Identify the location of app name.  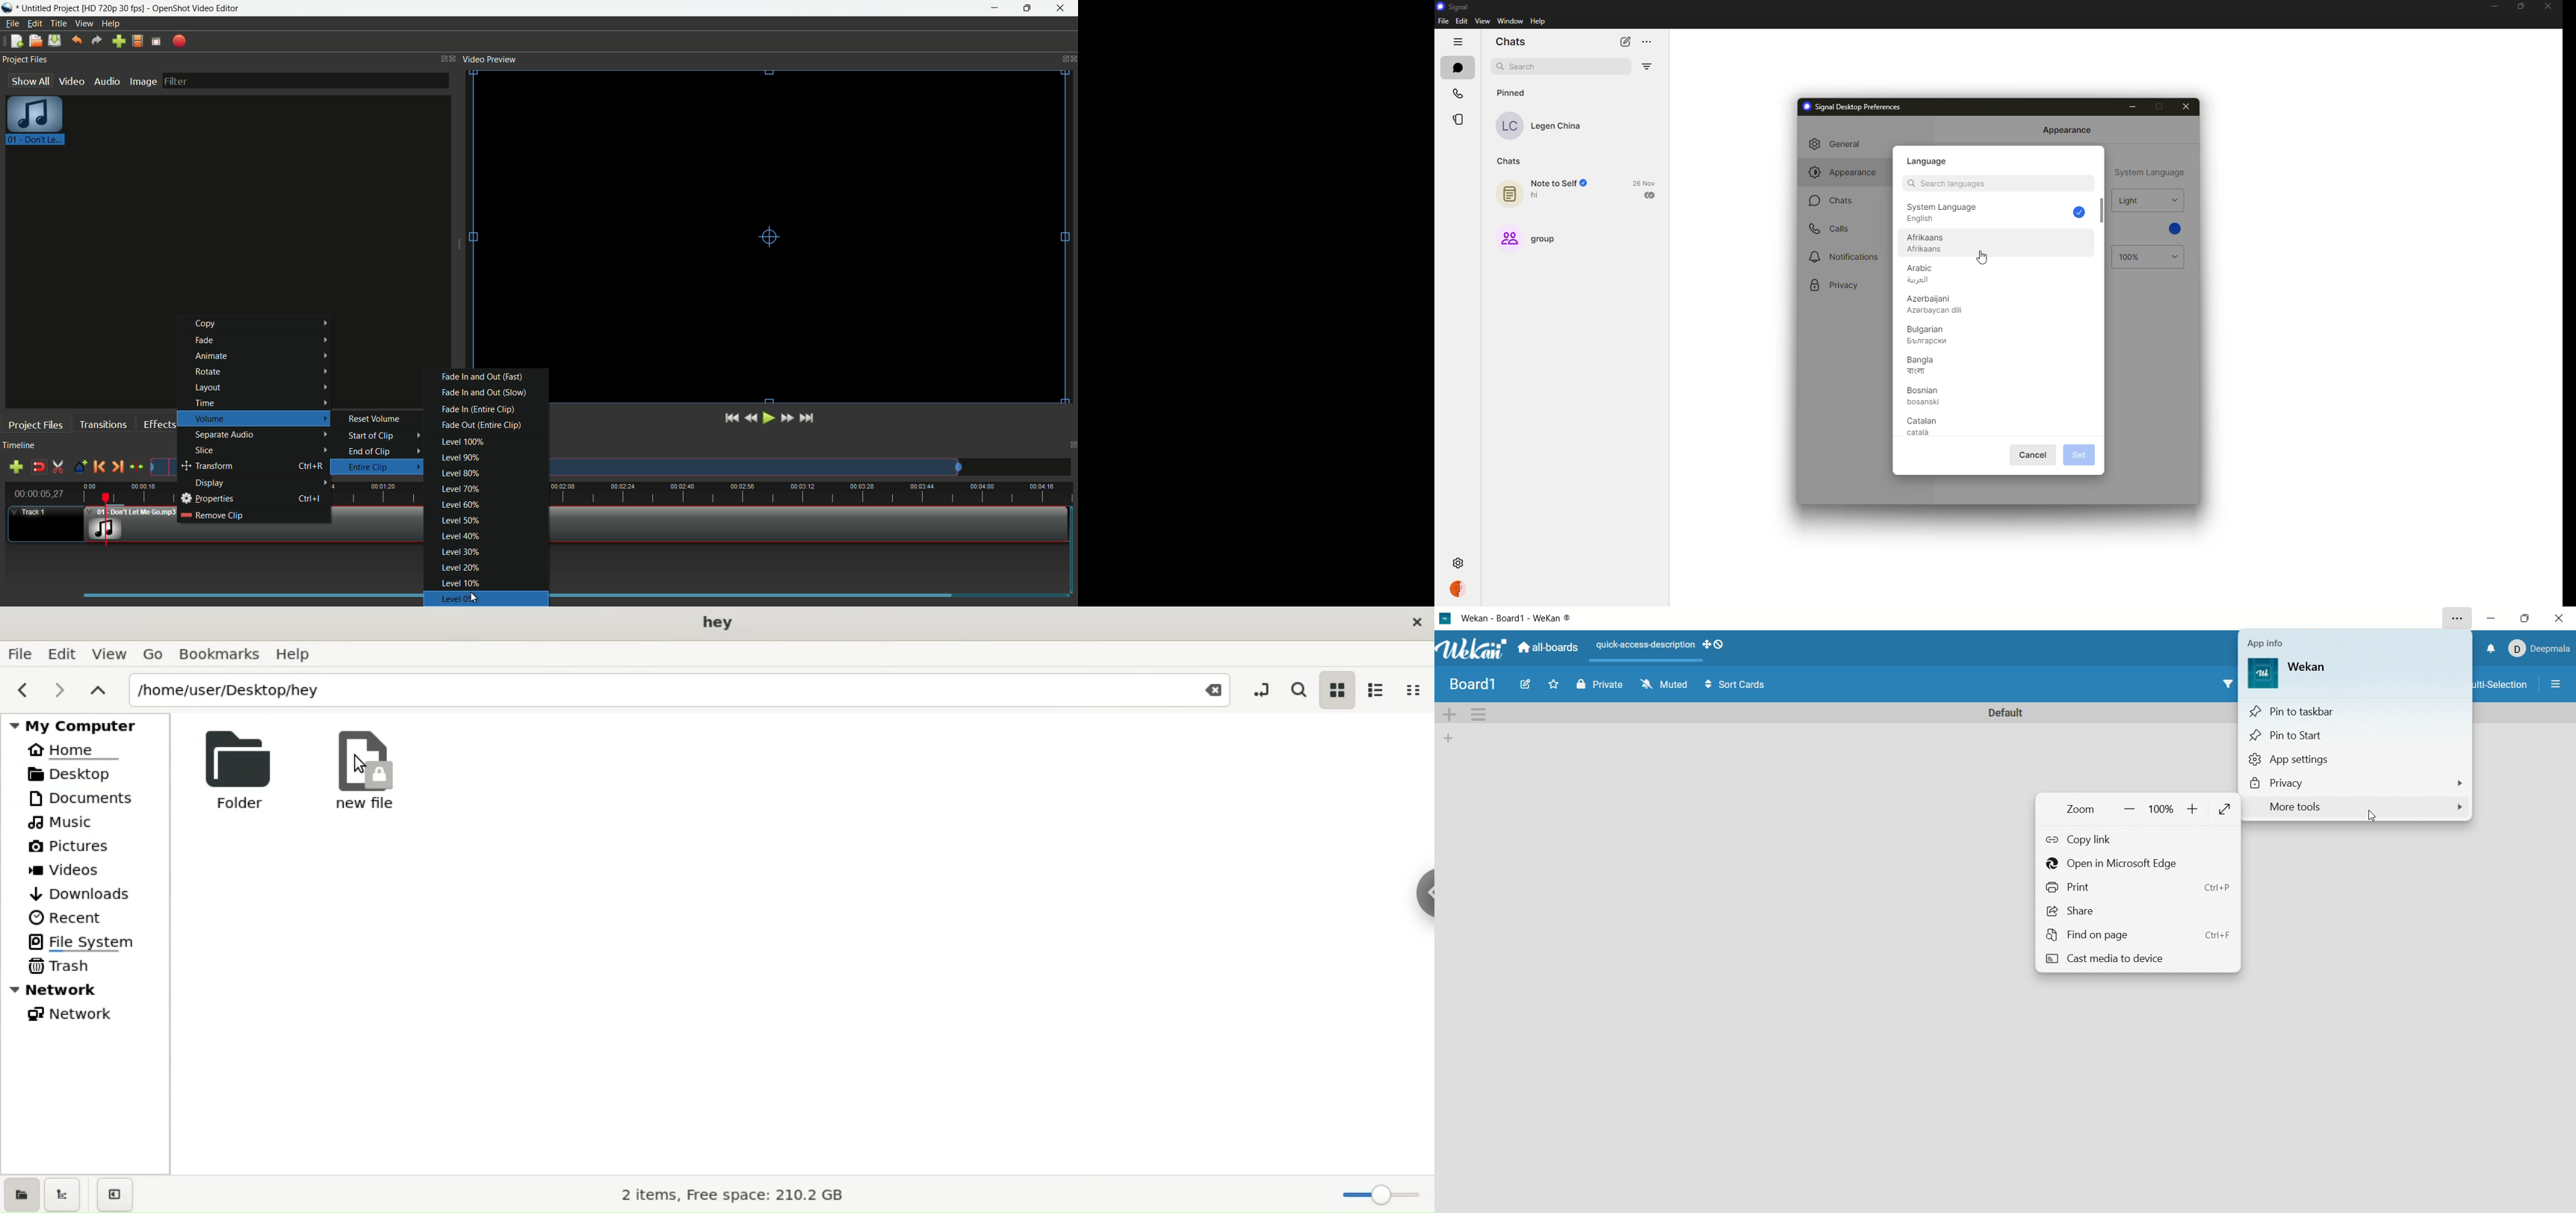
(196, 8).